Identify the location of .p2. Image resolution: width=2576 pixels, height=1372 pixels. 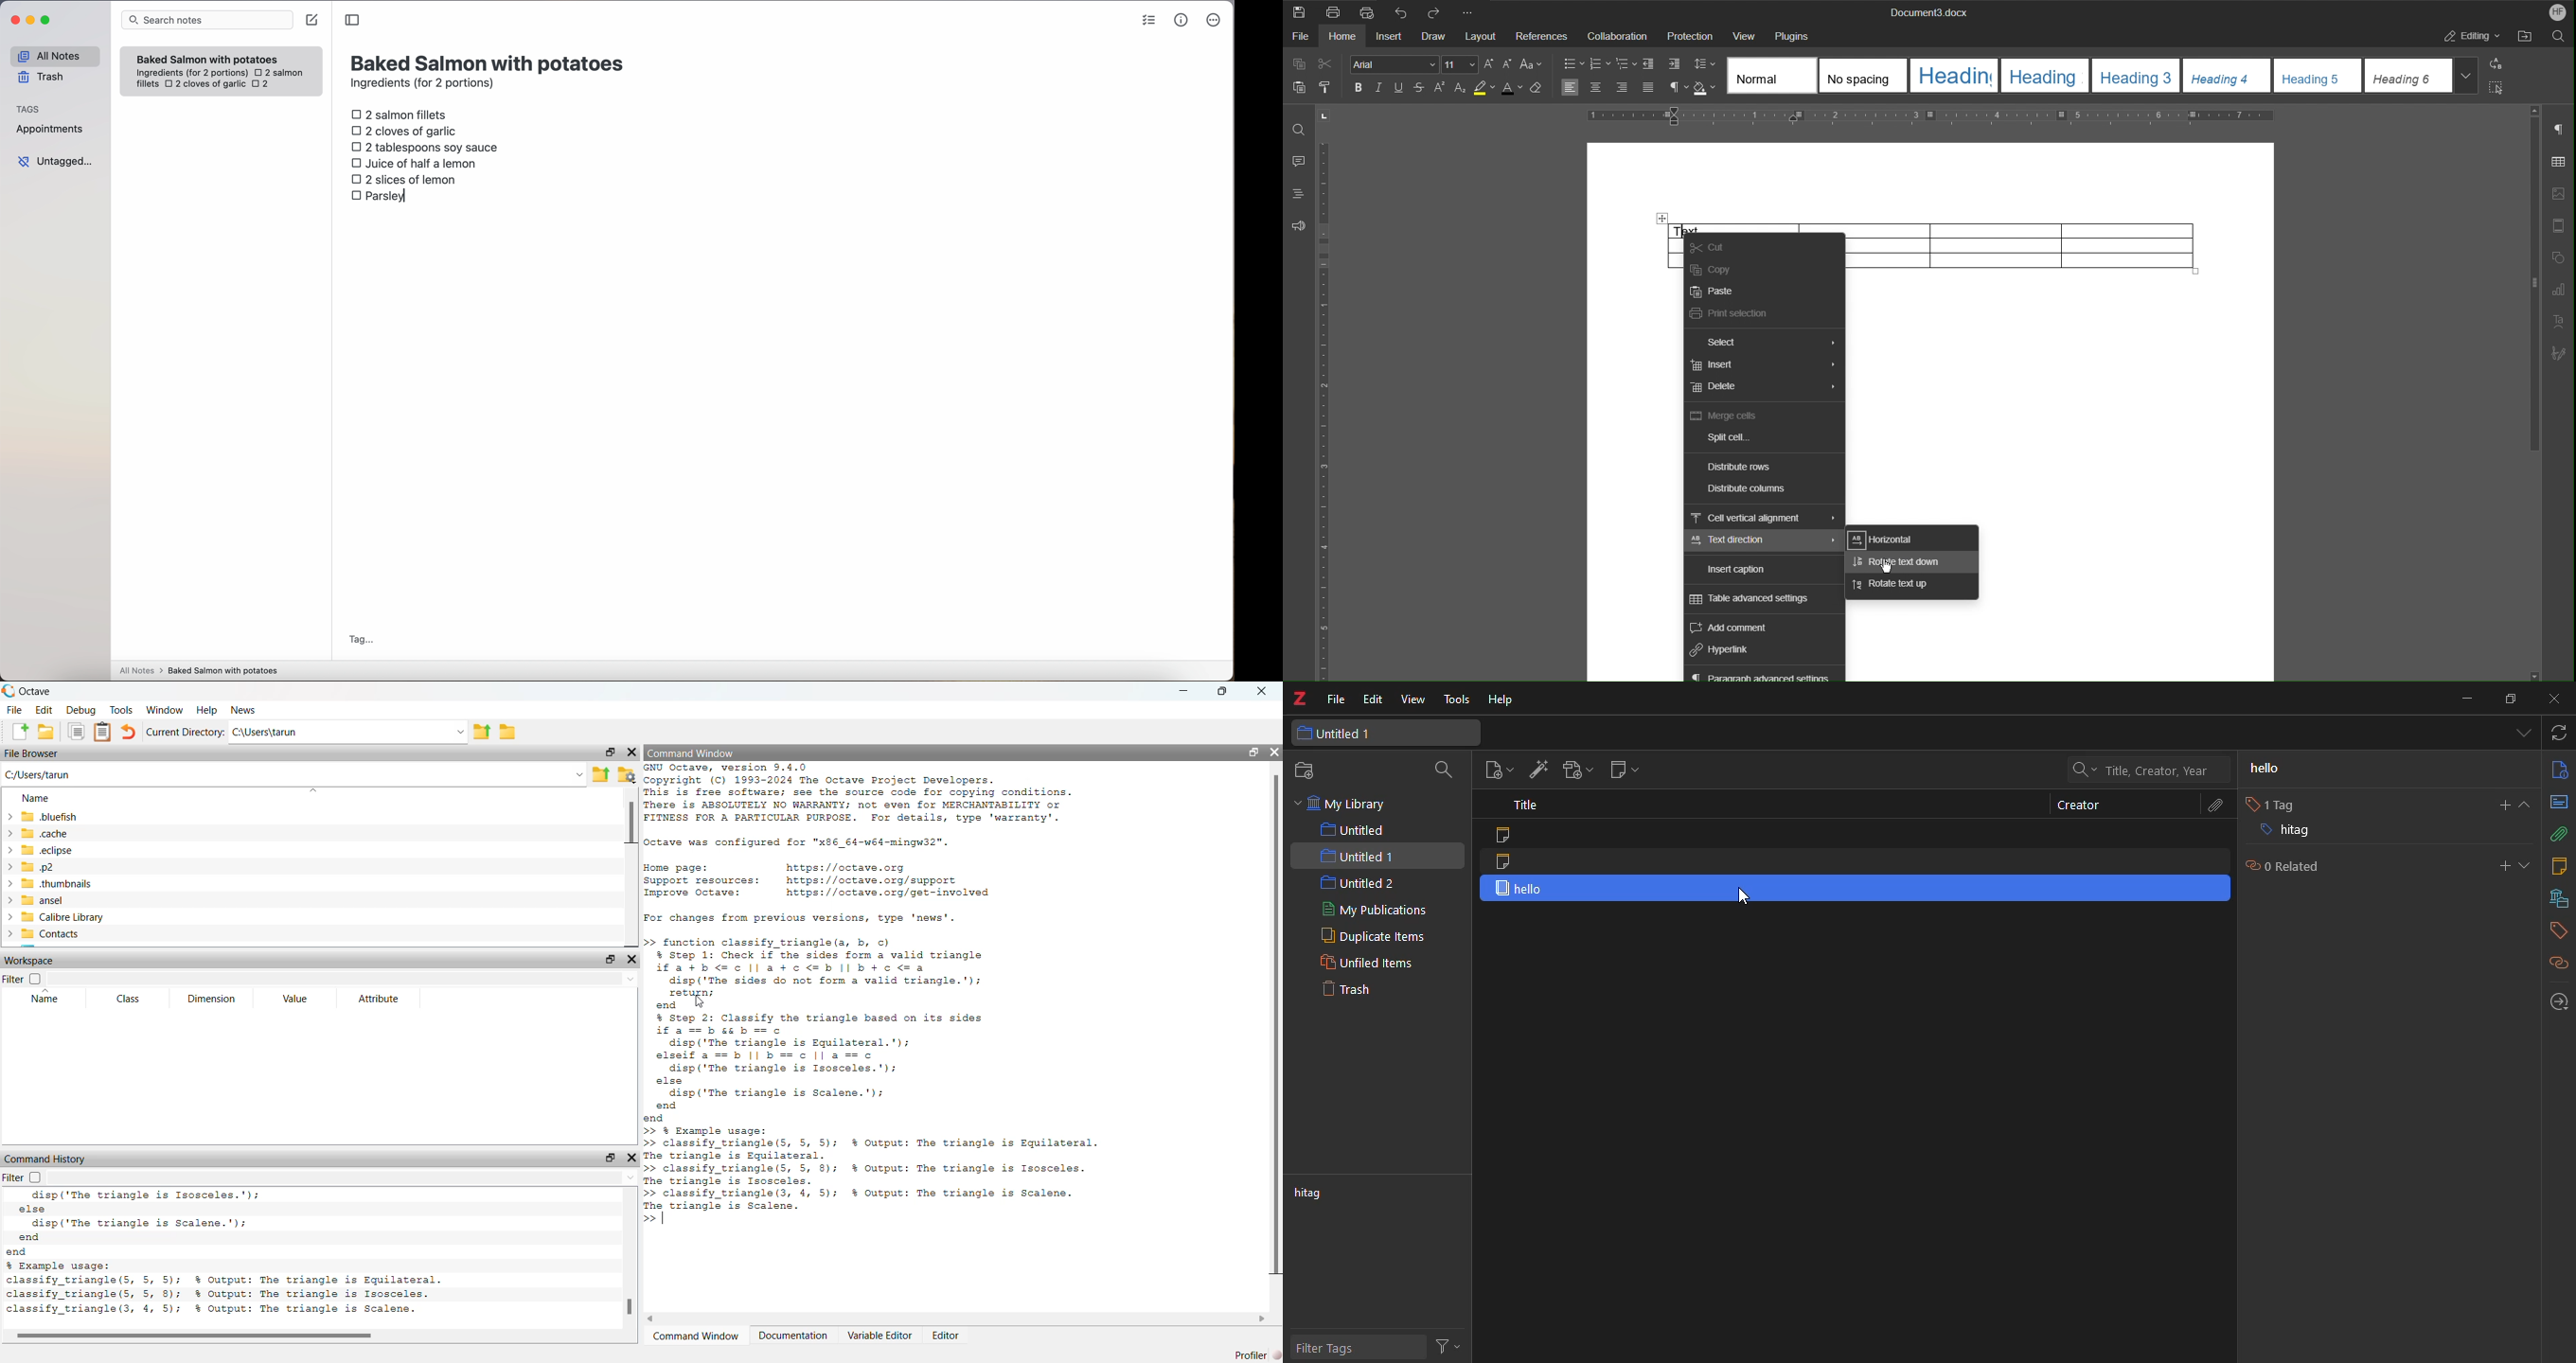
(48, 867).